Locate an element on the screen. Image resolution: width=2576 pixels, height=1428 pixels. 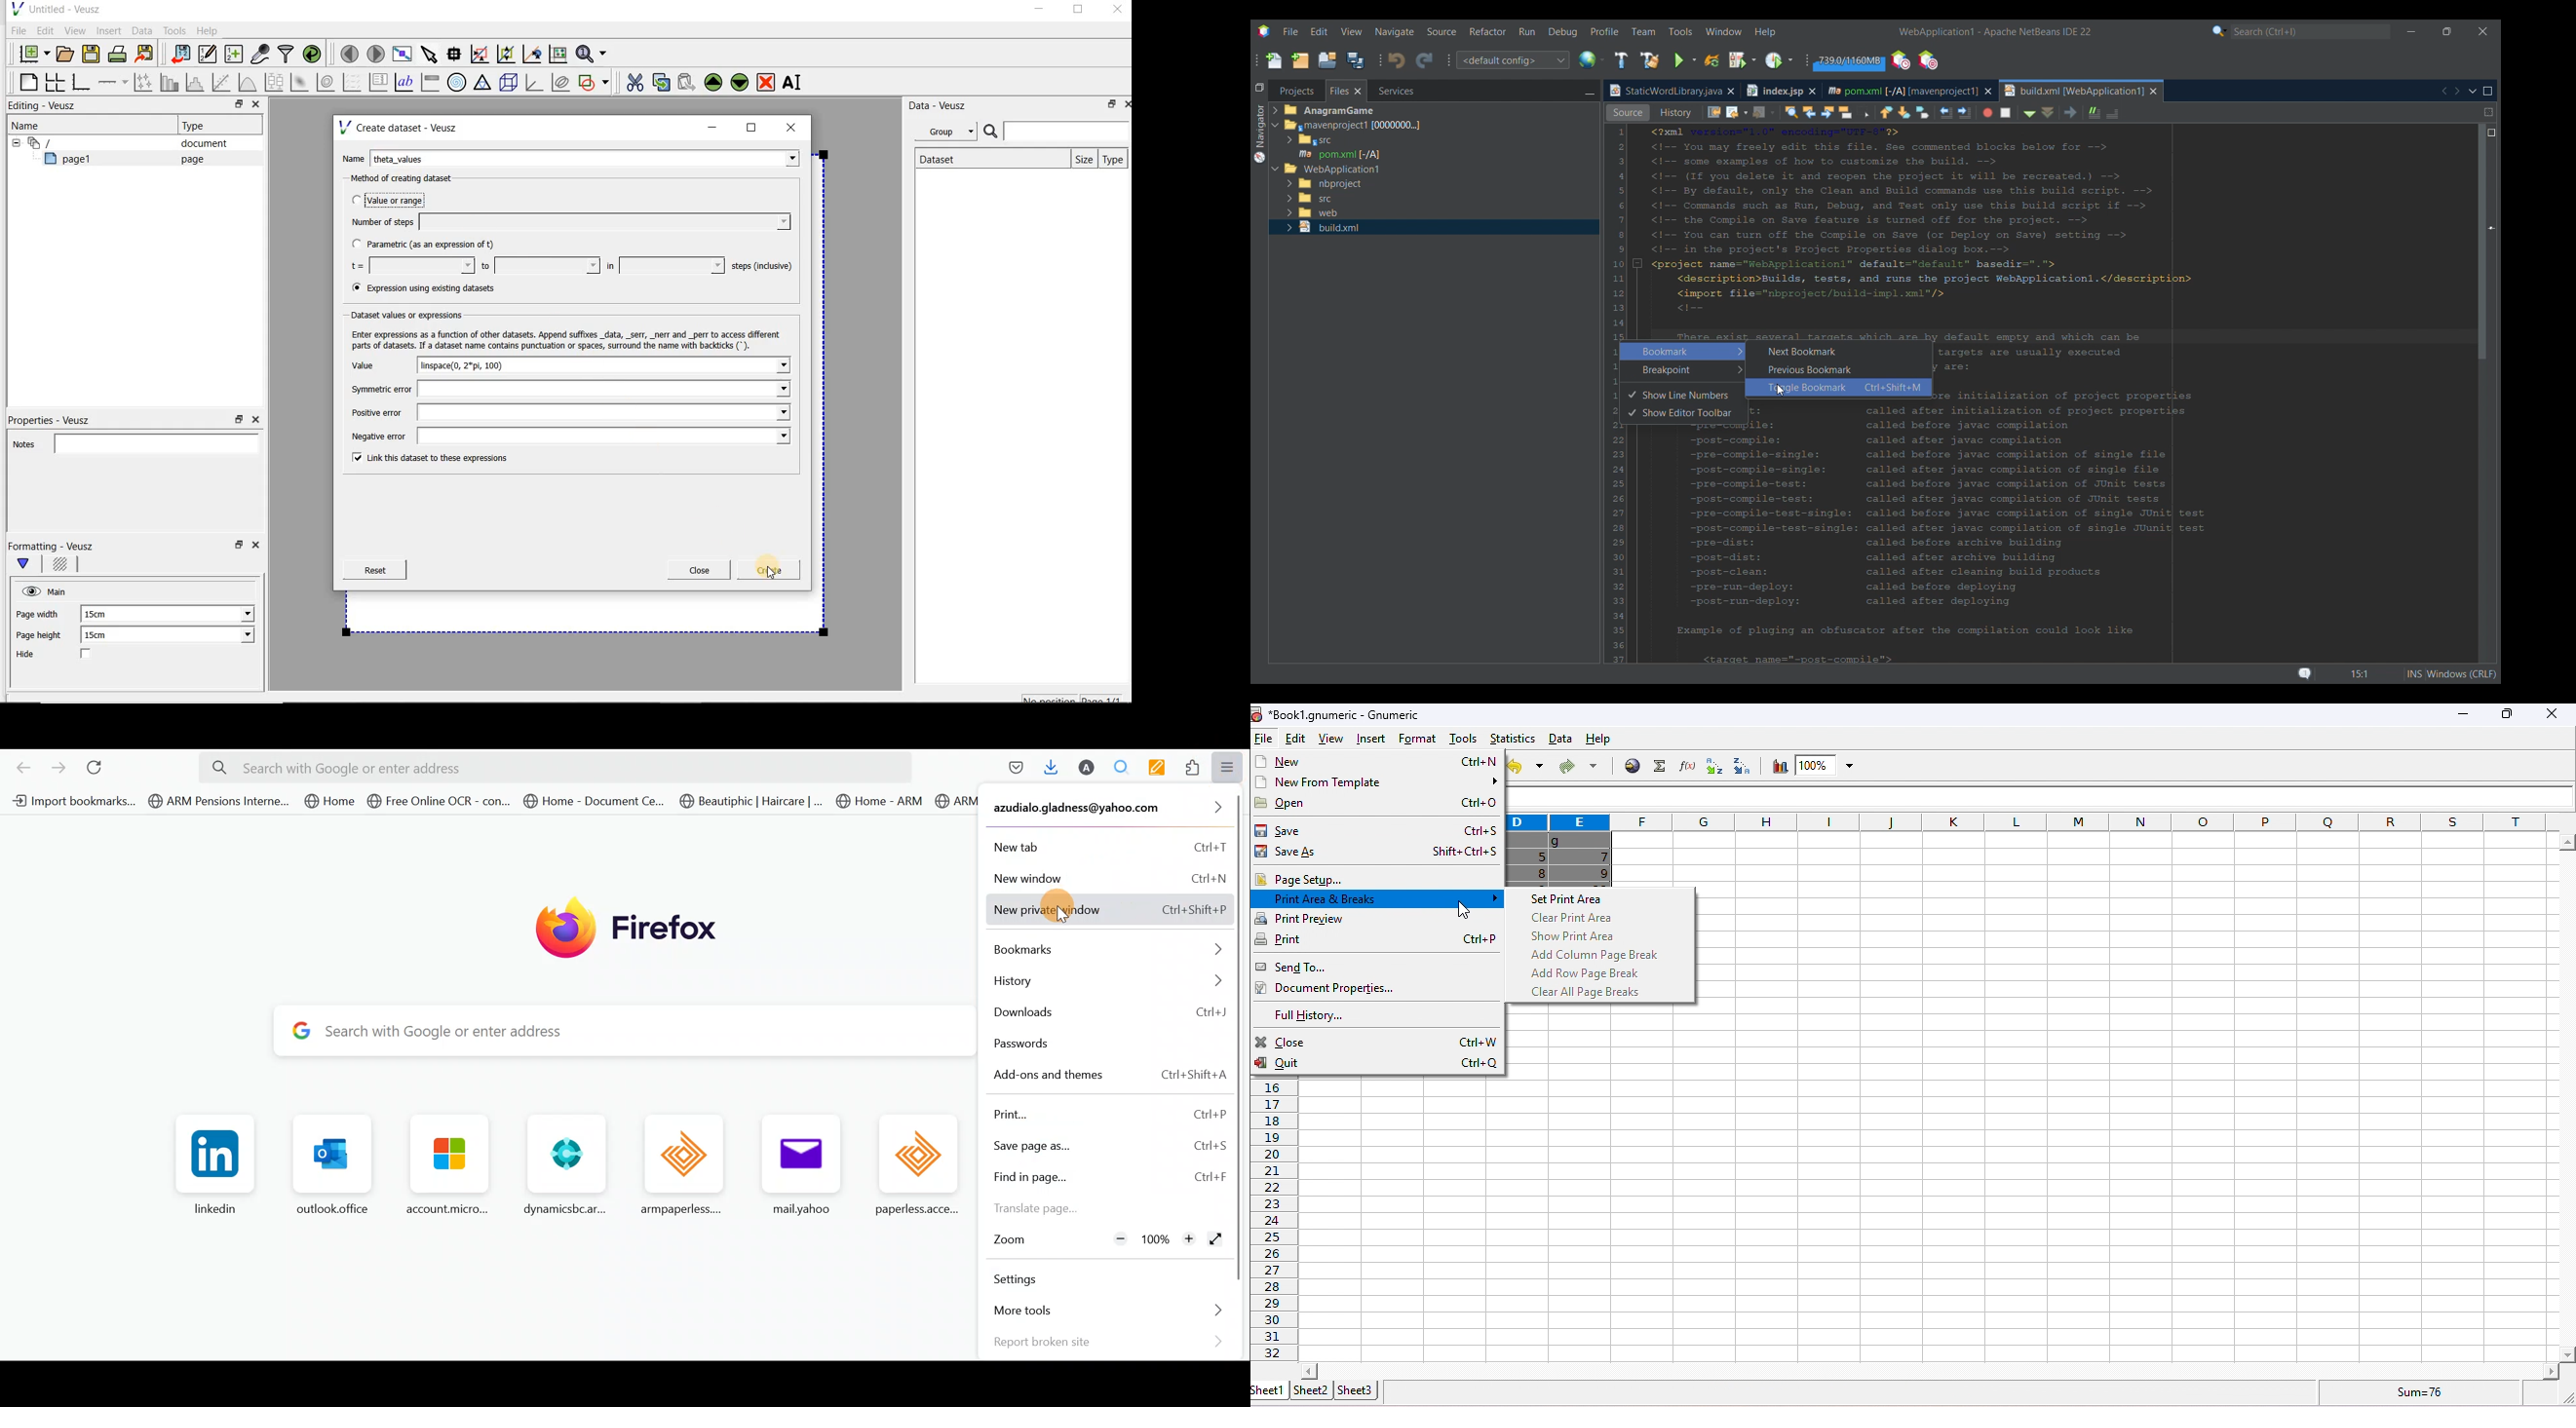
Close interface is located at coordinates (2484, 31).